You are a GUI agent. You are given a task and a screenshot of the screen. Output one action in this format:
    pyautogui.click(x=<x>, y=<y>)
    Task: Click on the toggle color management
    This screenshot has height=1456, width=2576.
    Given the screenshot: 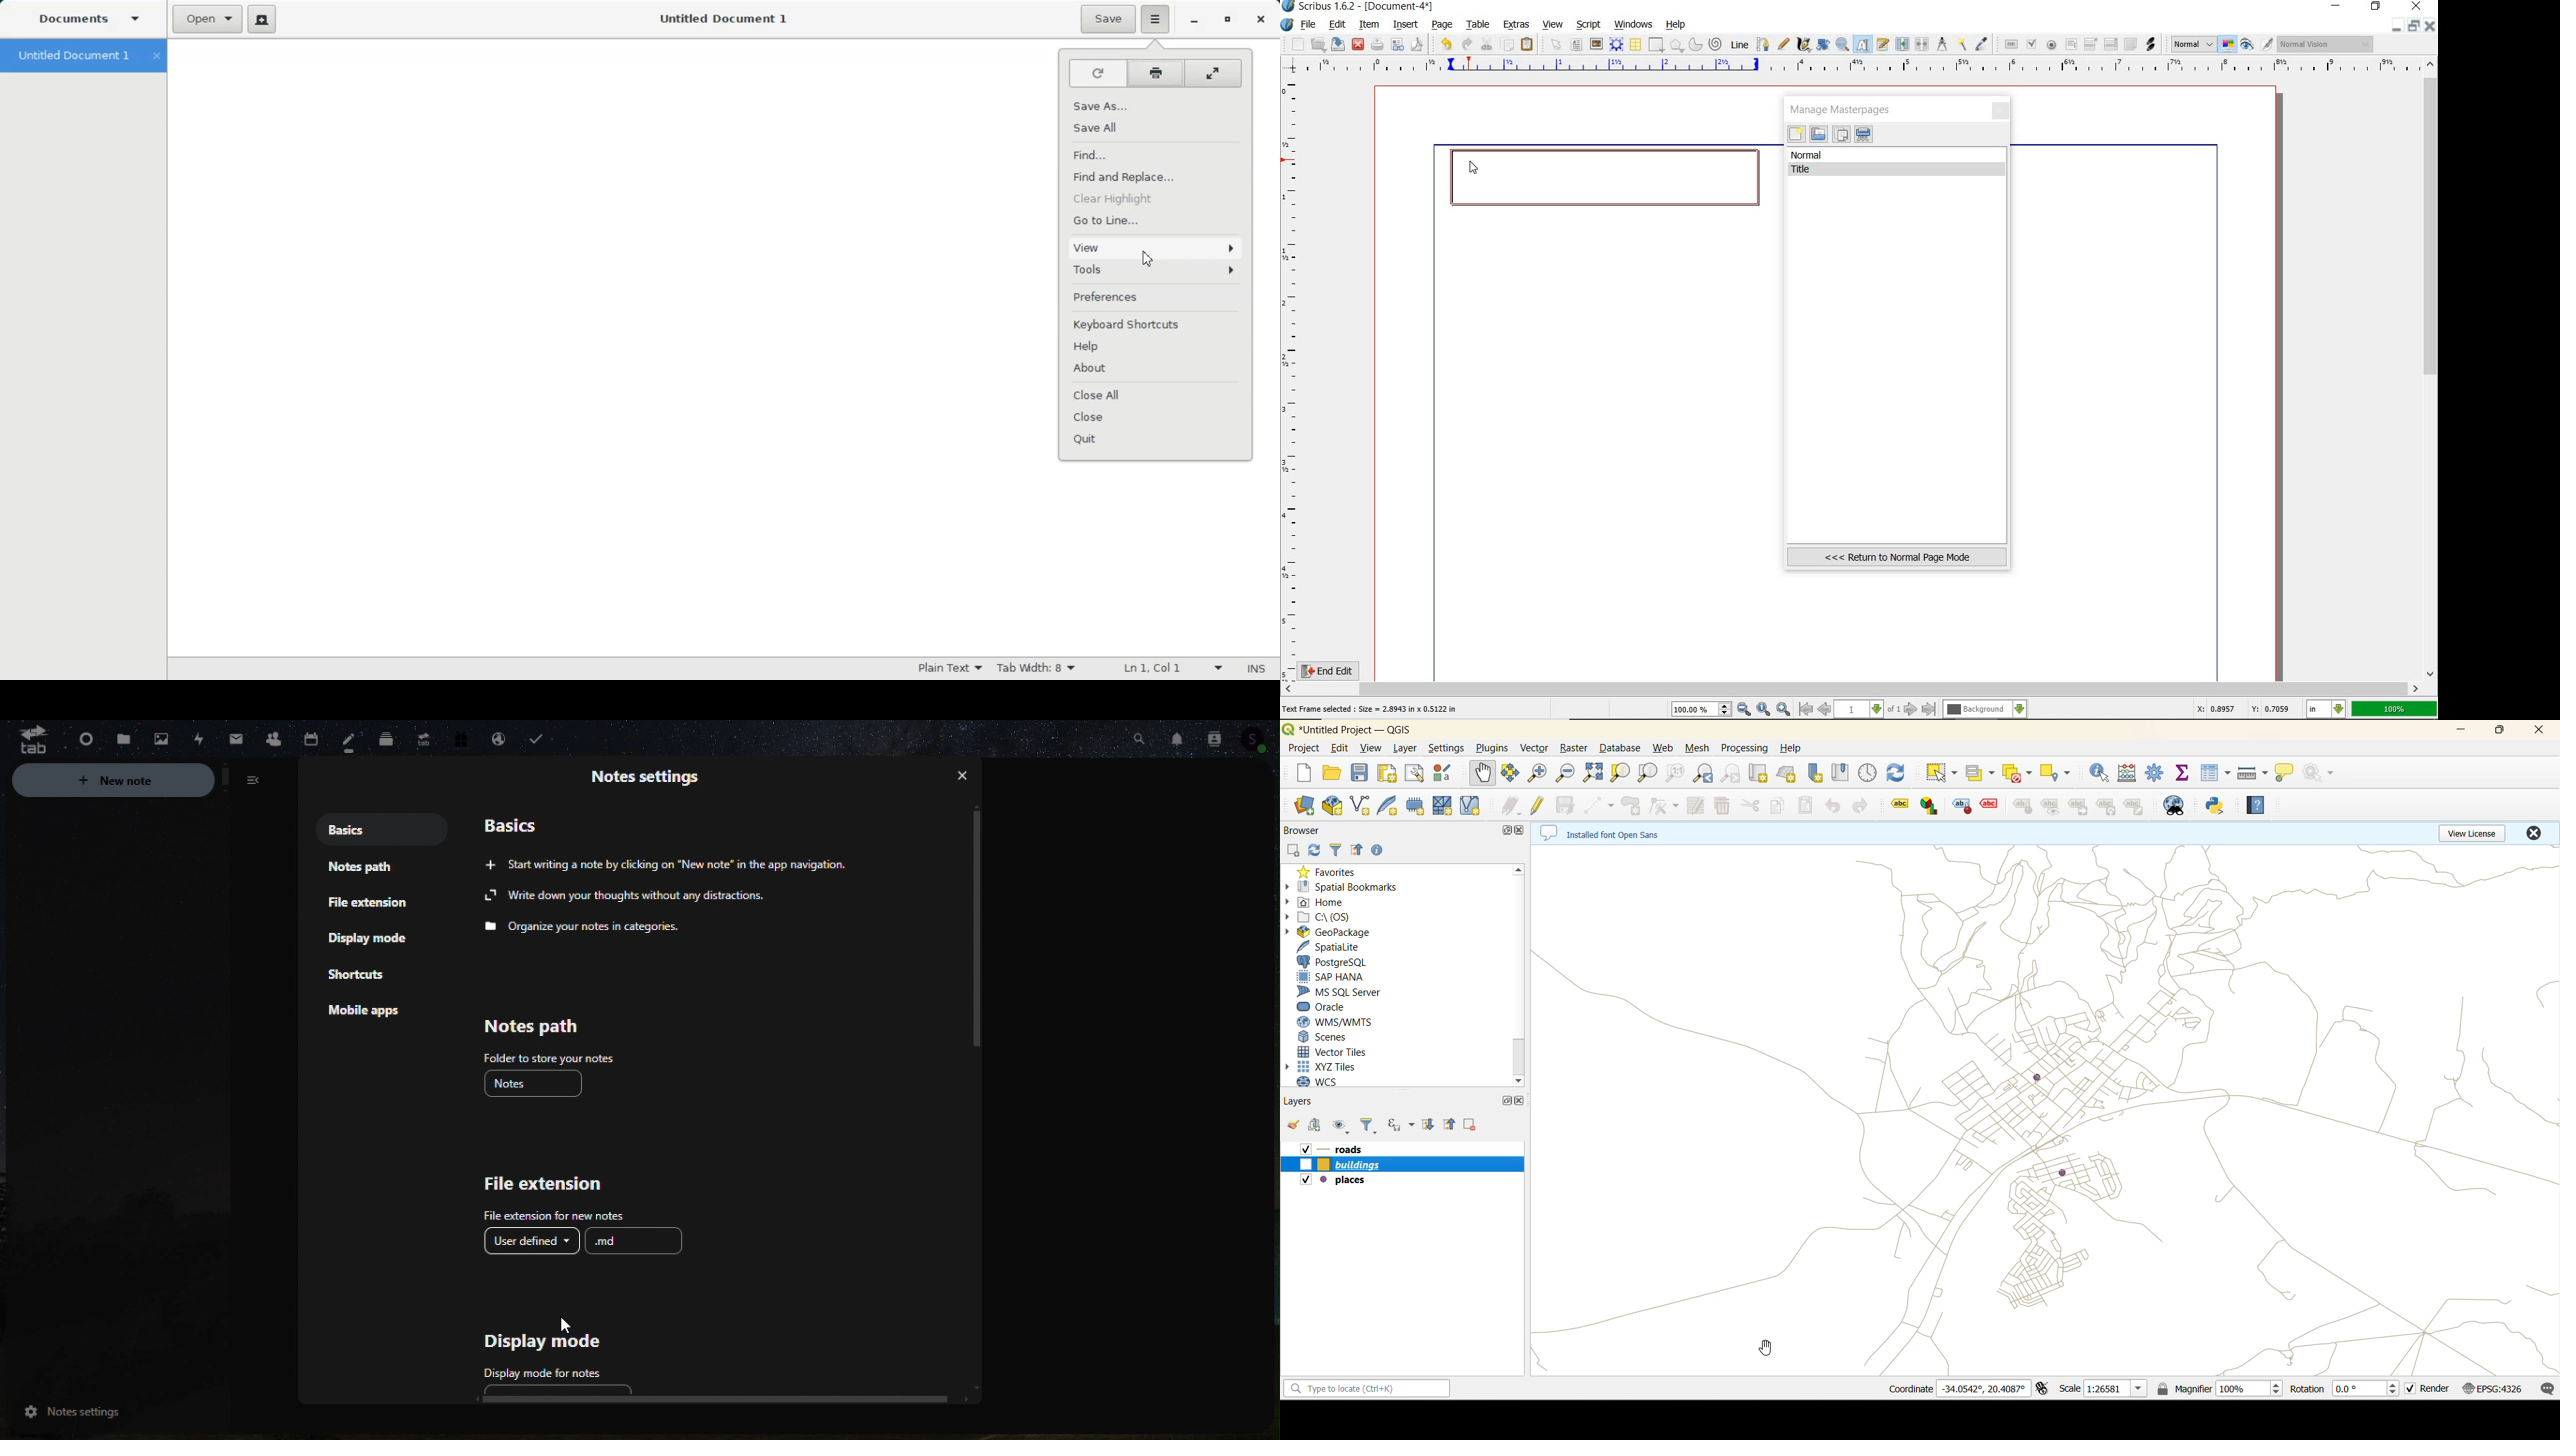 What is the action you would take?
    pyautogui.click(x=2229, y=46)
    